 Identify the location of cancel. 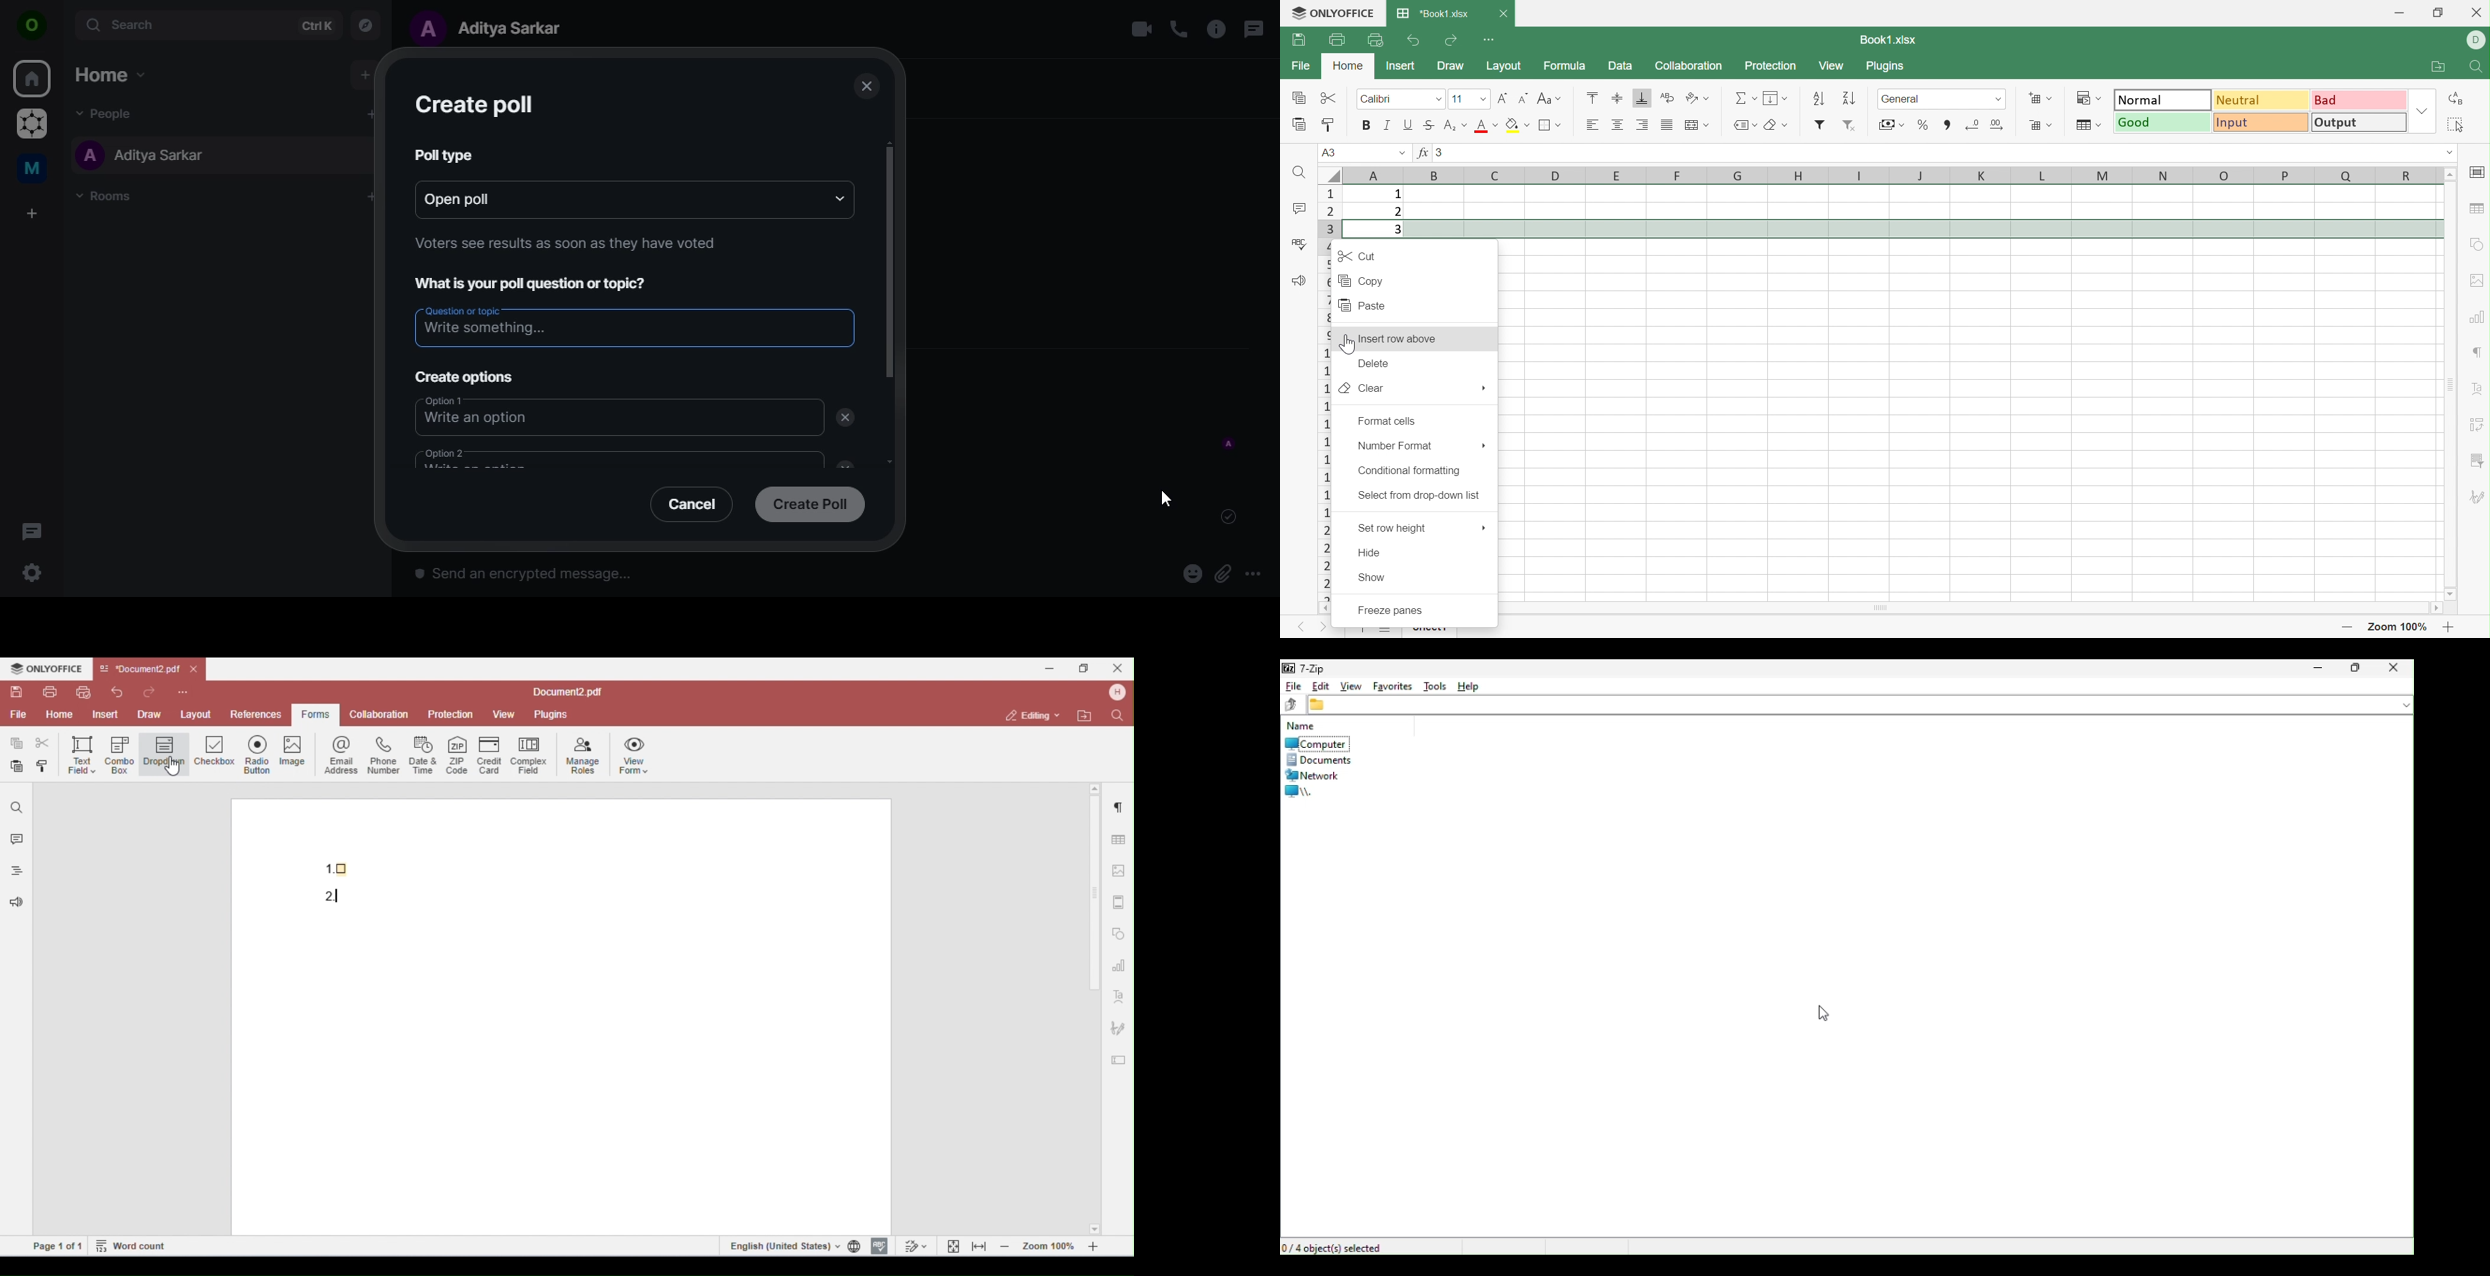
(695, 504).